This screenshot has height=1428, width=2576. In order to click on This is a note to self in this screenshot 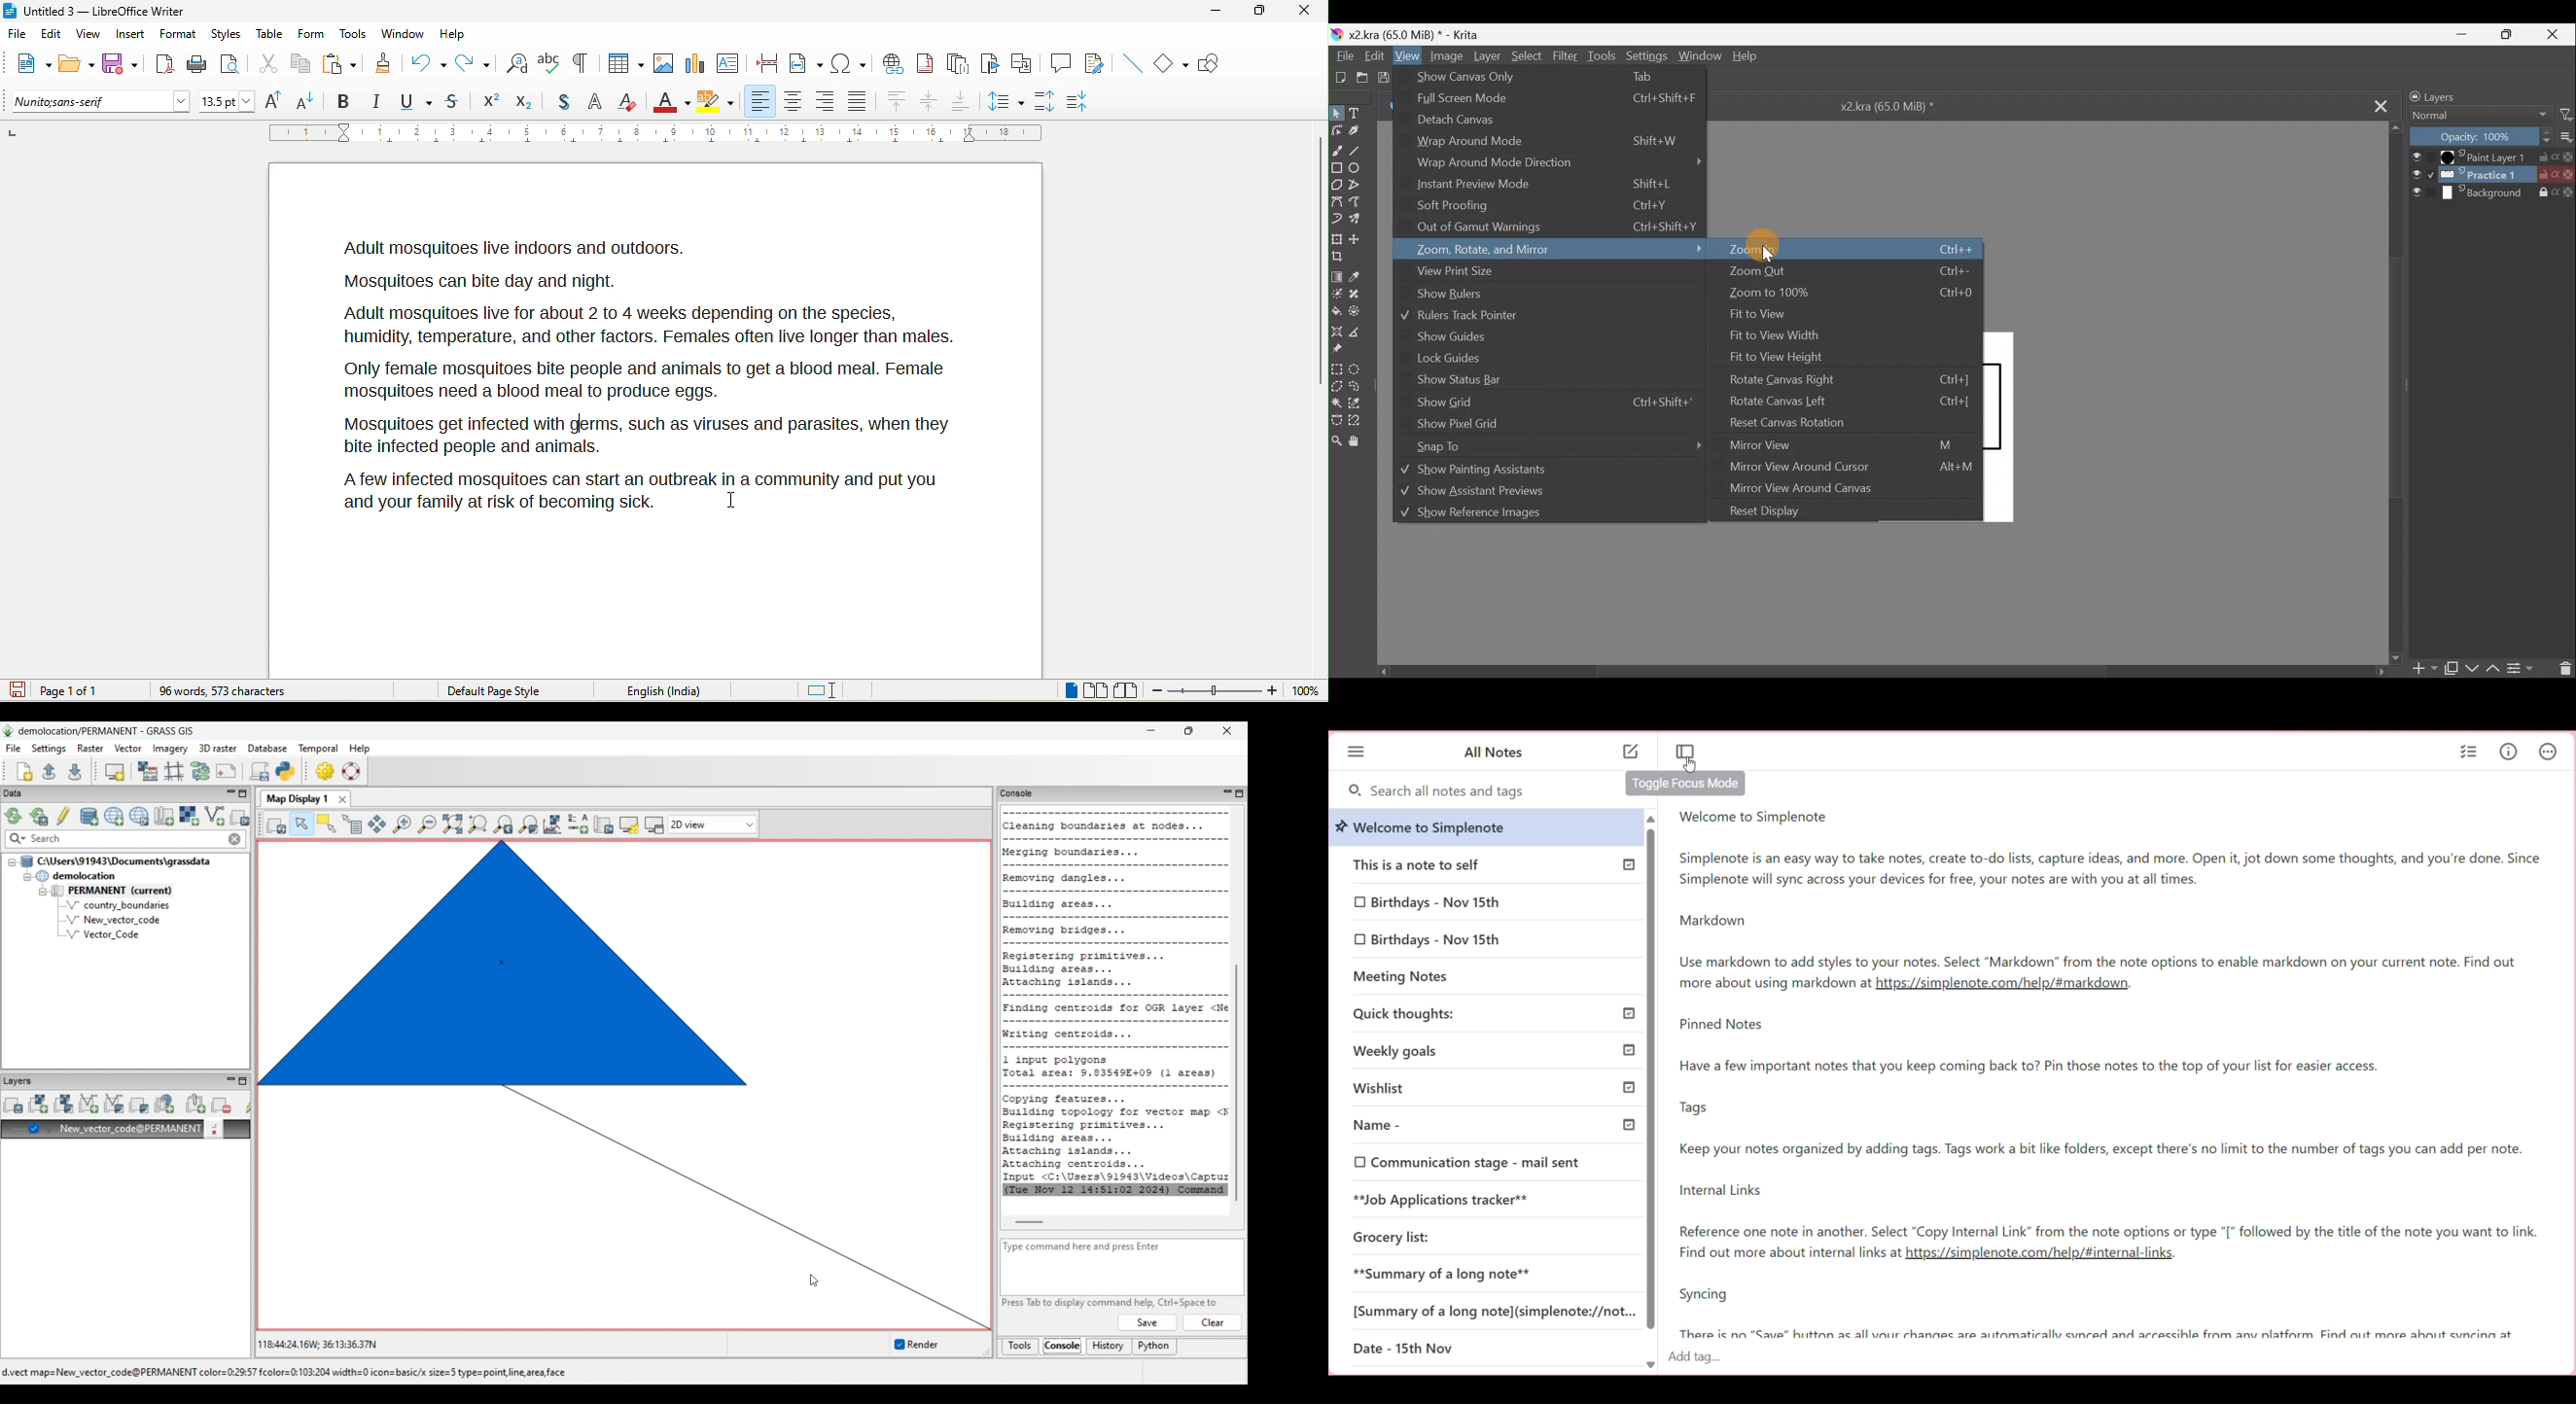, I will do `click(1470, 866)`.